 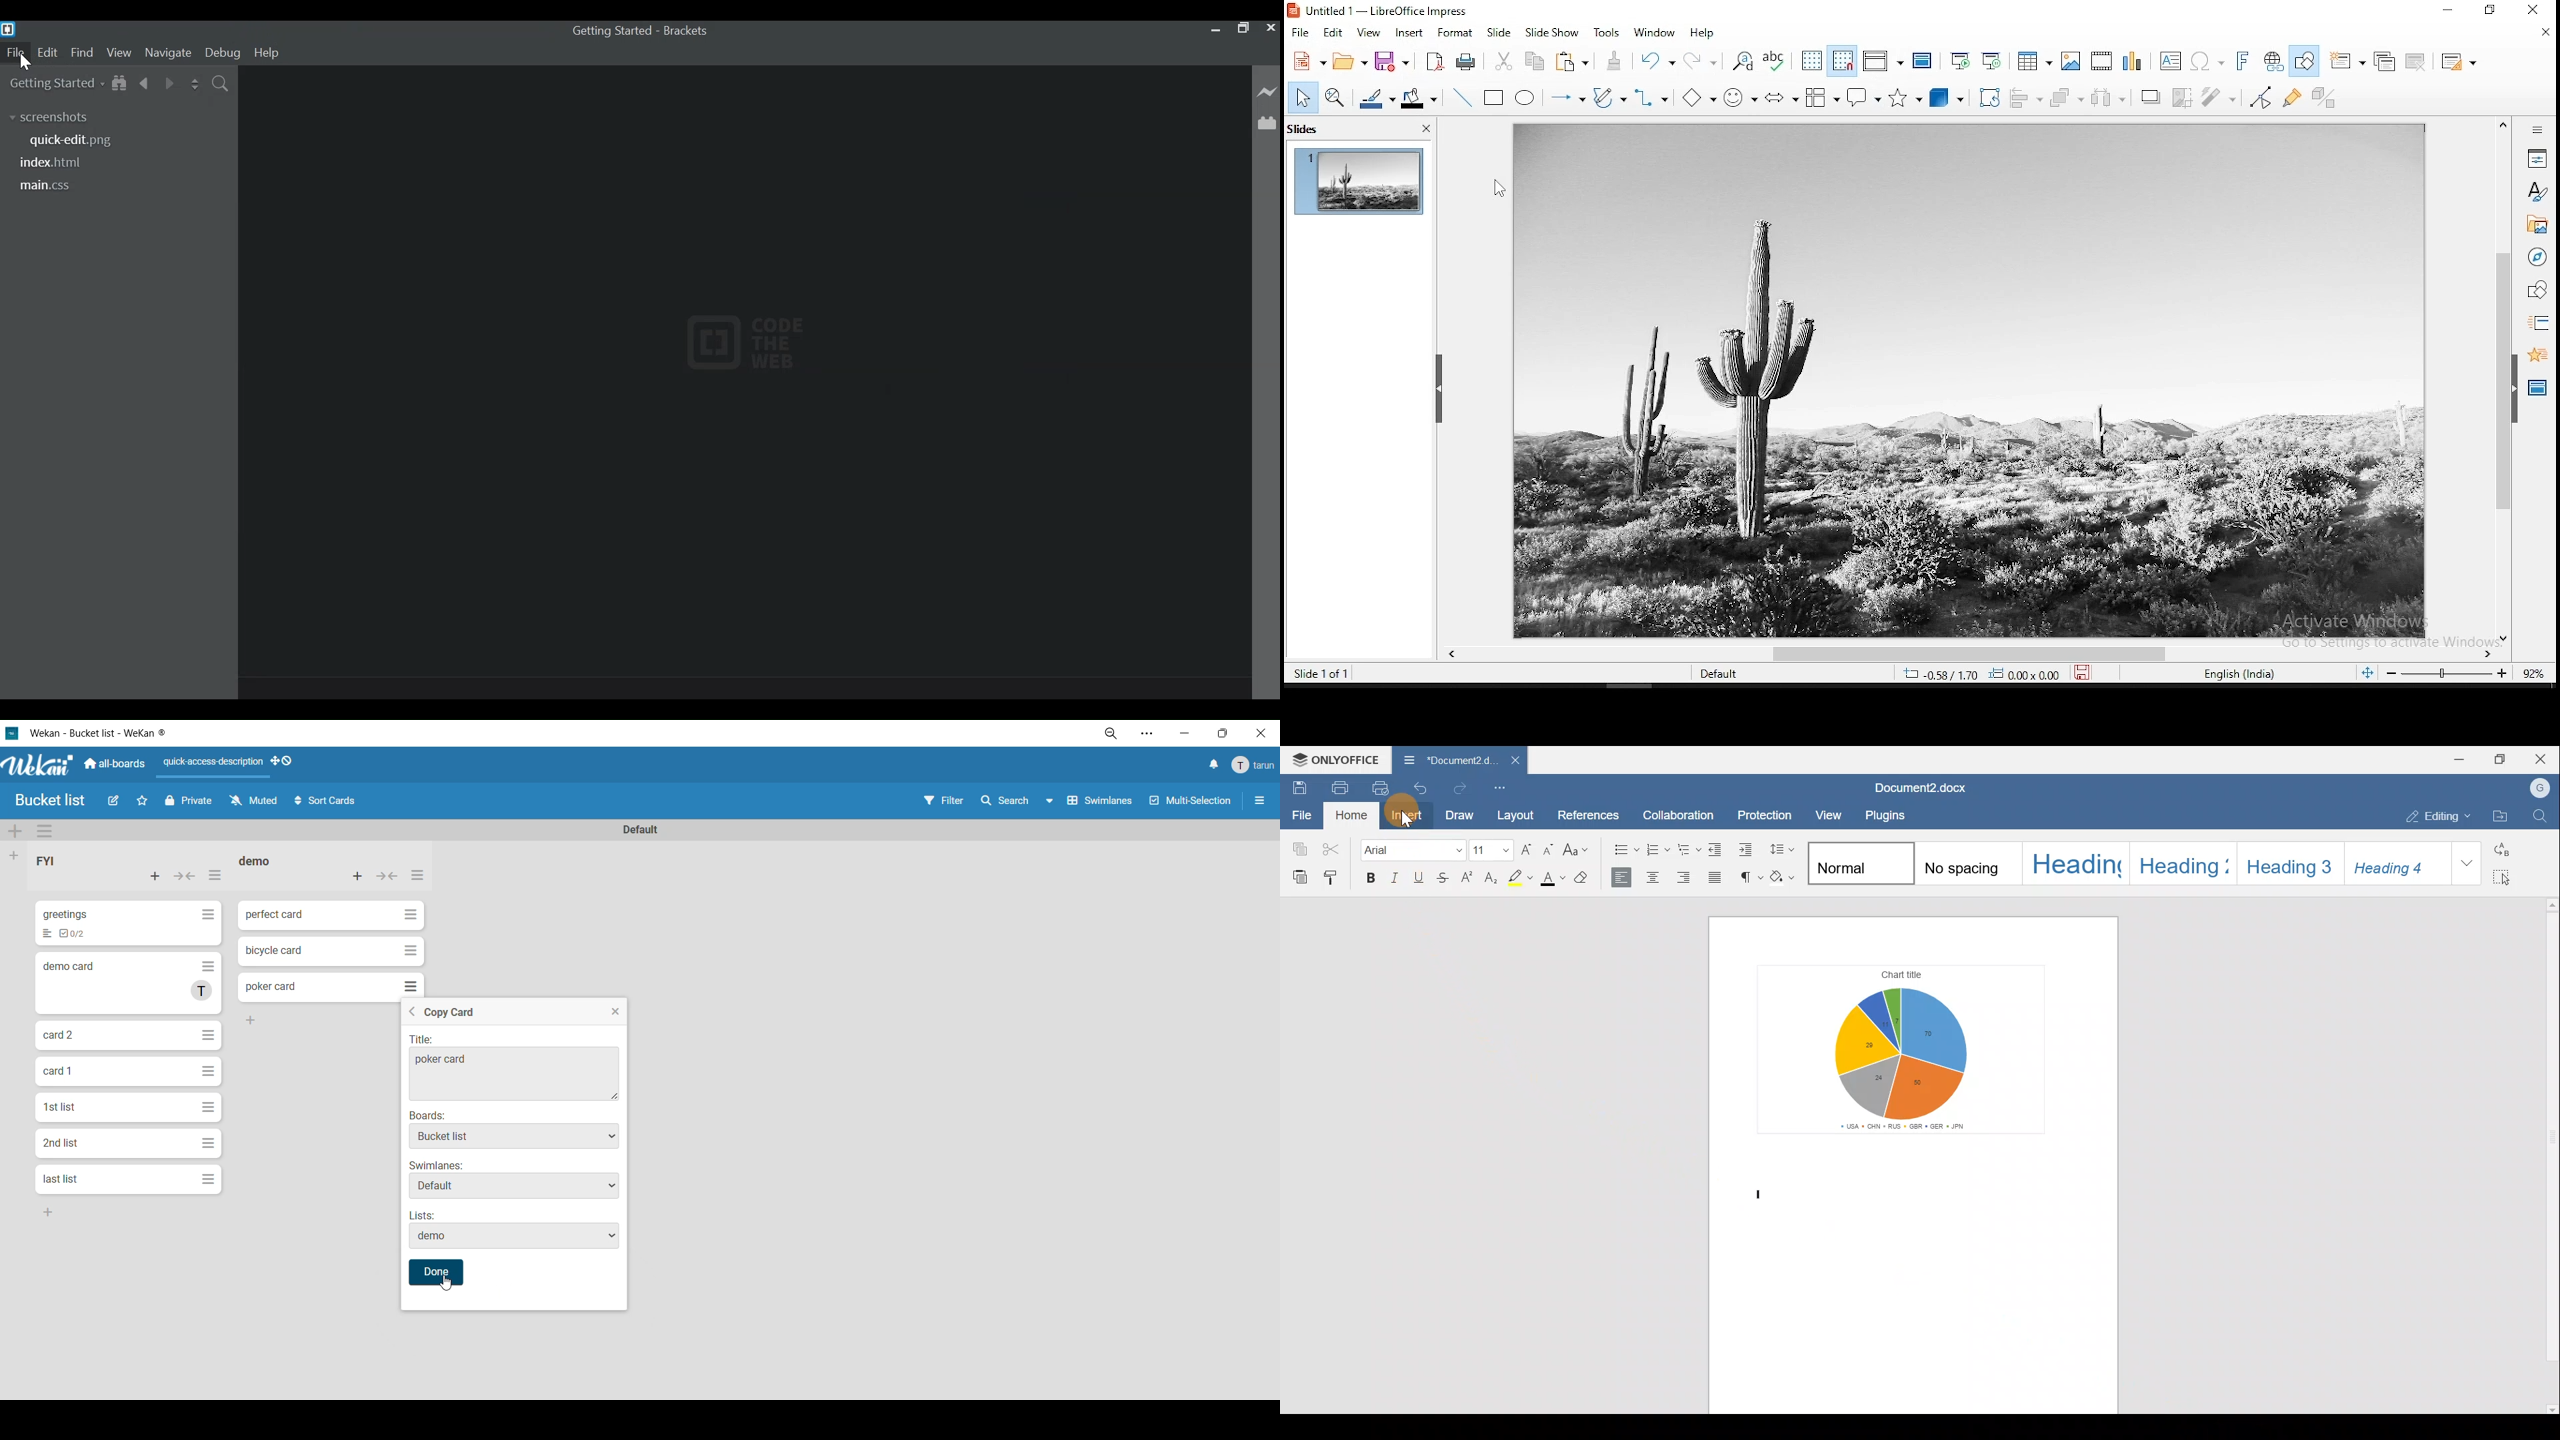 What do you see at coordinates (2034, 59) in the screenshot?
I see `tables` at bounding box center [2034, 59].